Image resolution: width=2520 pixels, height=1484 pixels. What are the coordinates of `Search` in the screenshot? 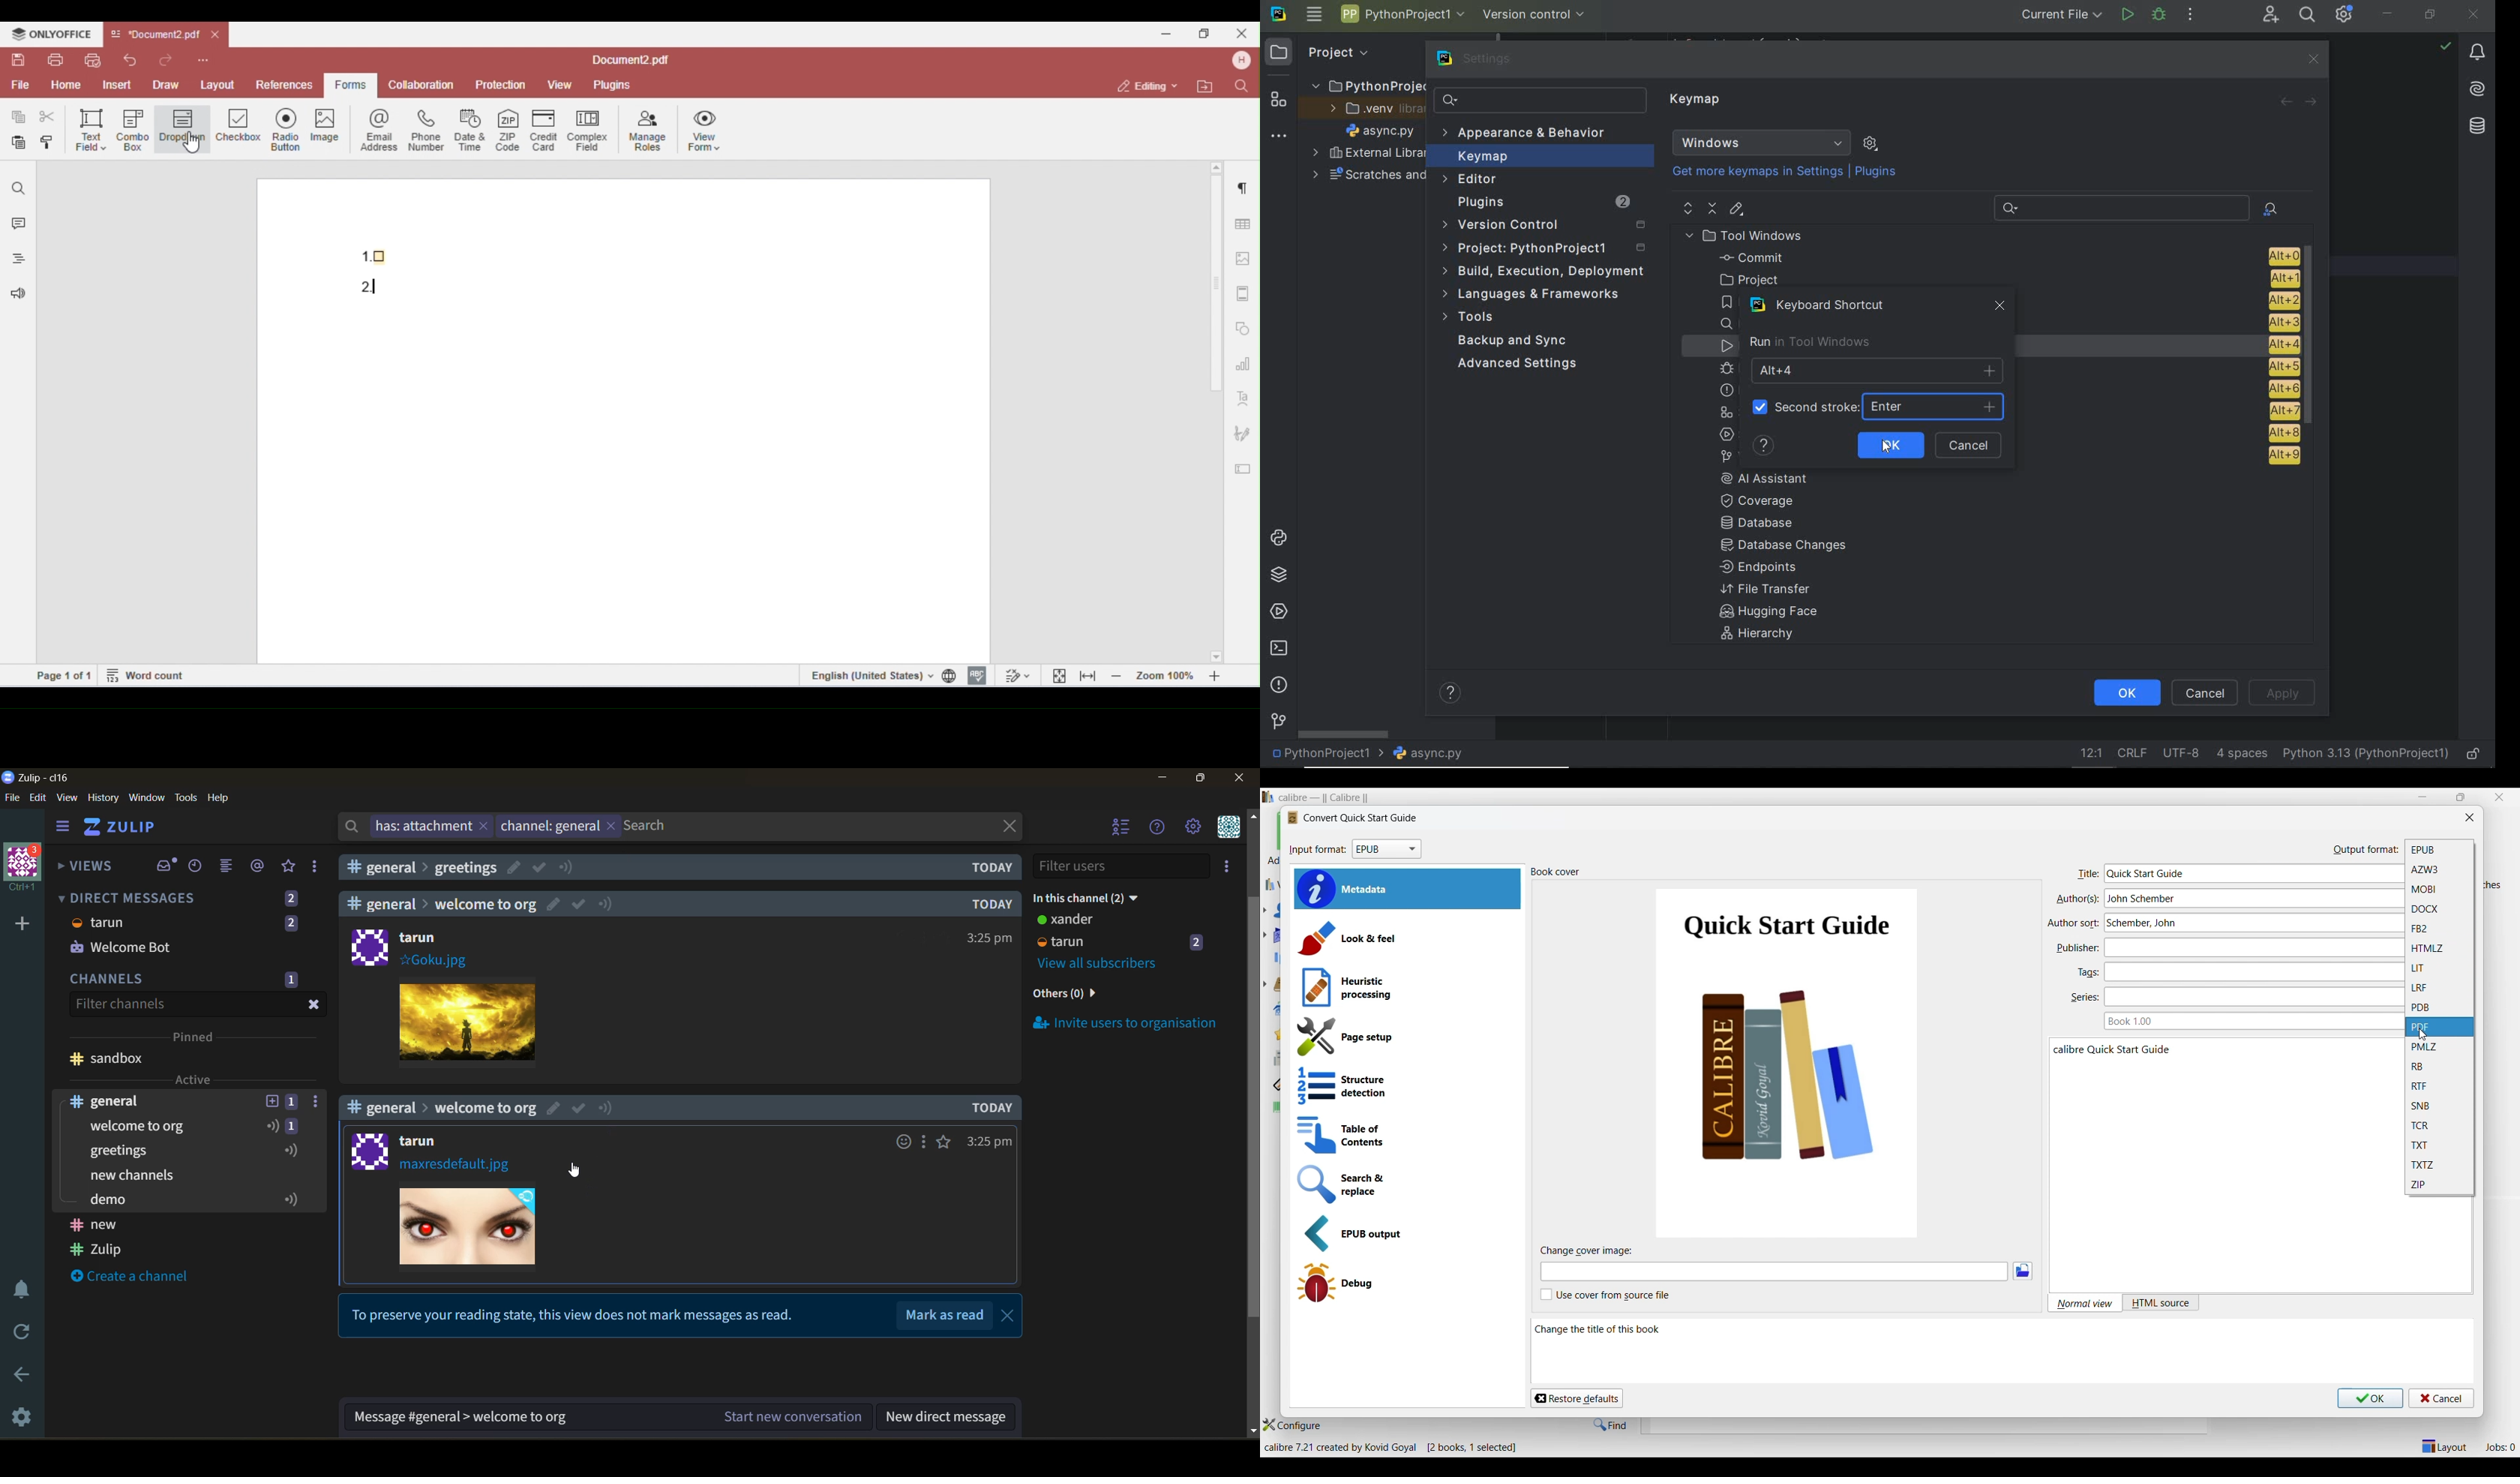 It's located at (646, 825).